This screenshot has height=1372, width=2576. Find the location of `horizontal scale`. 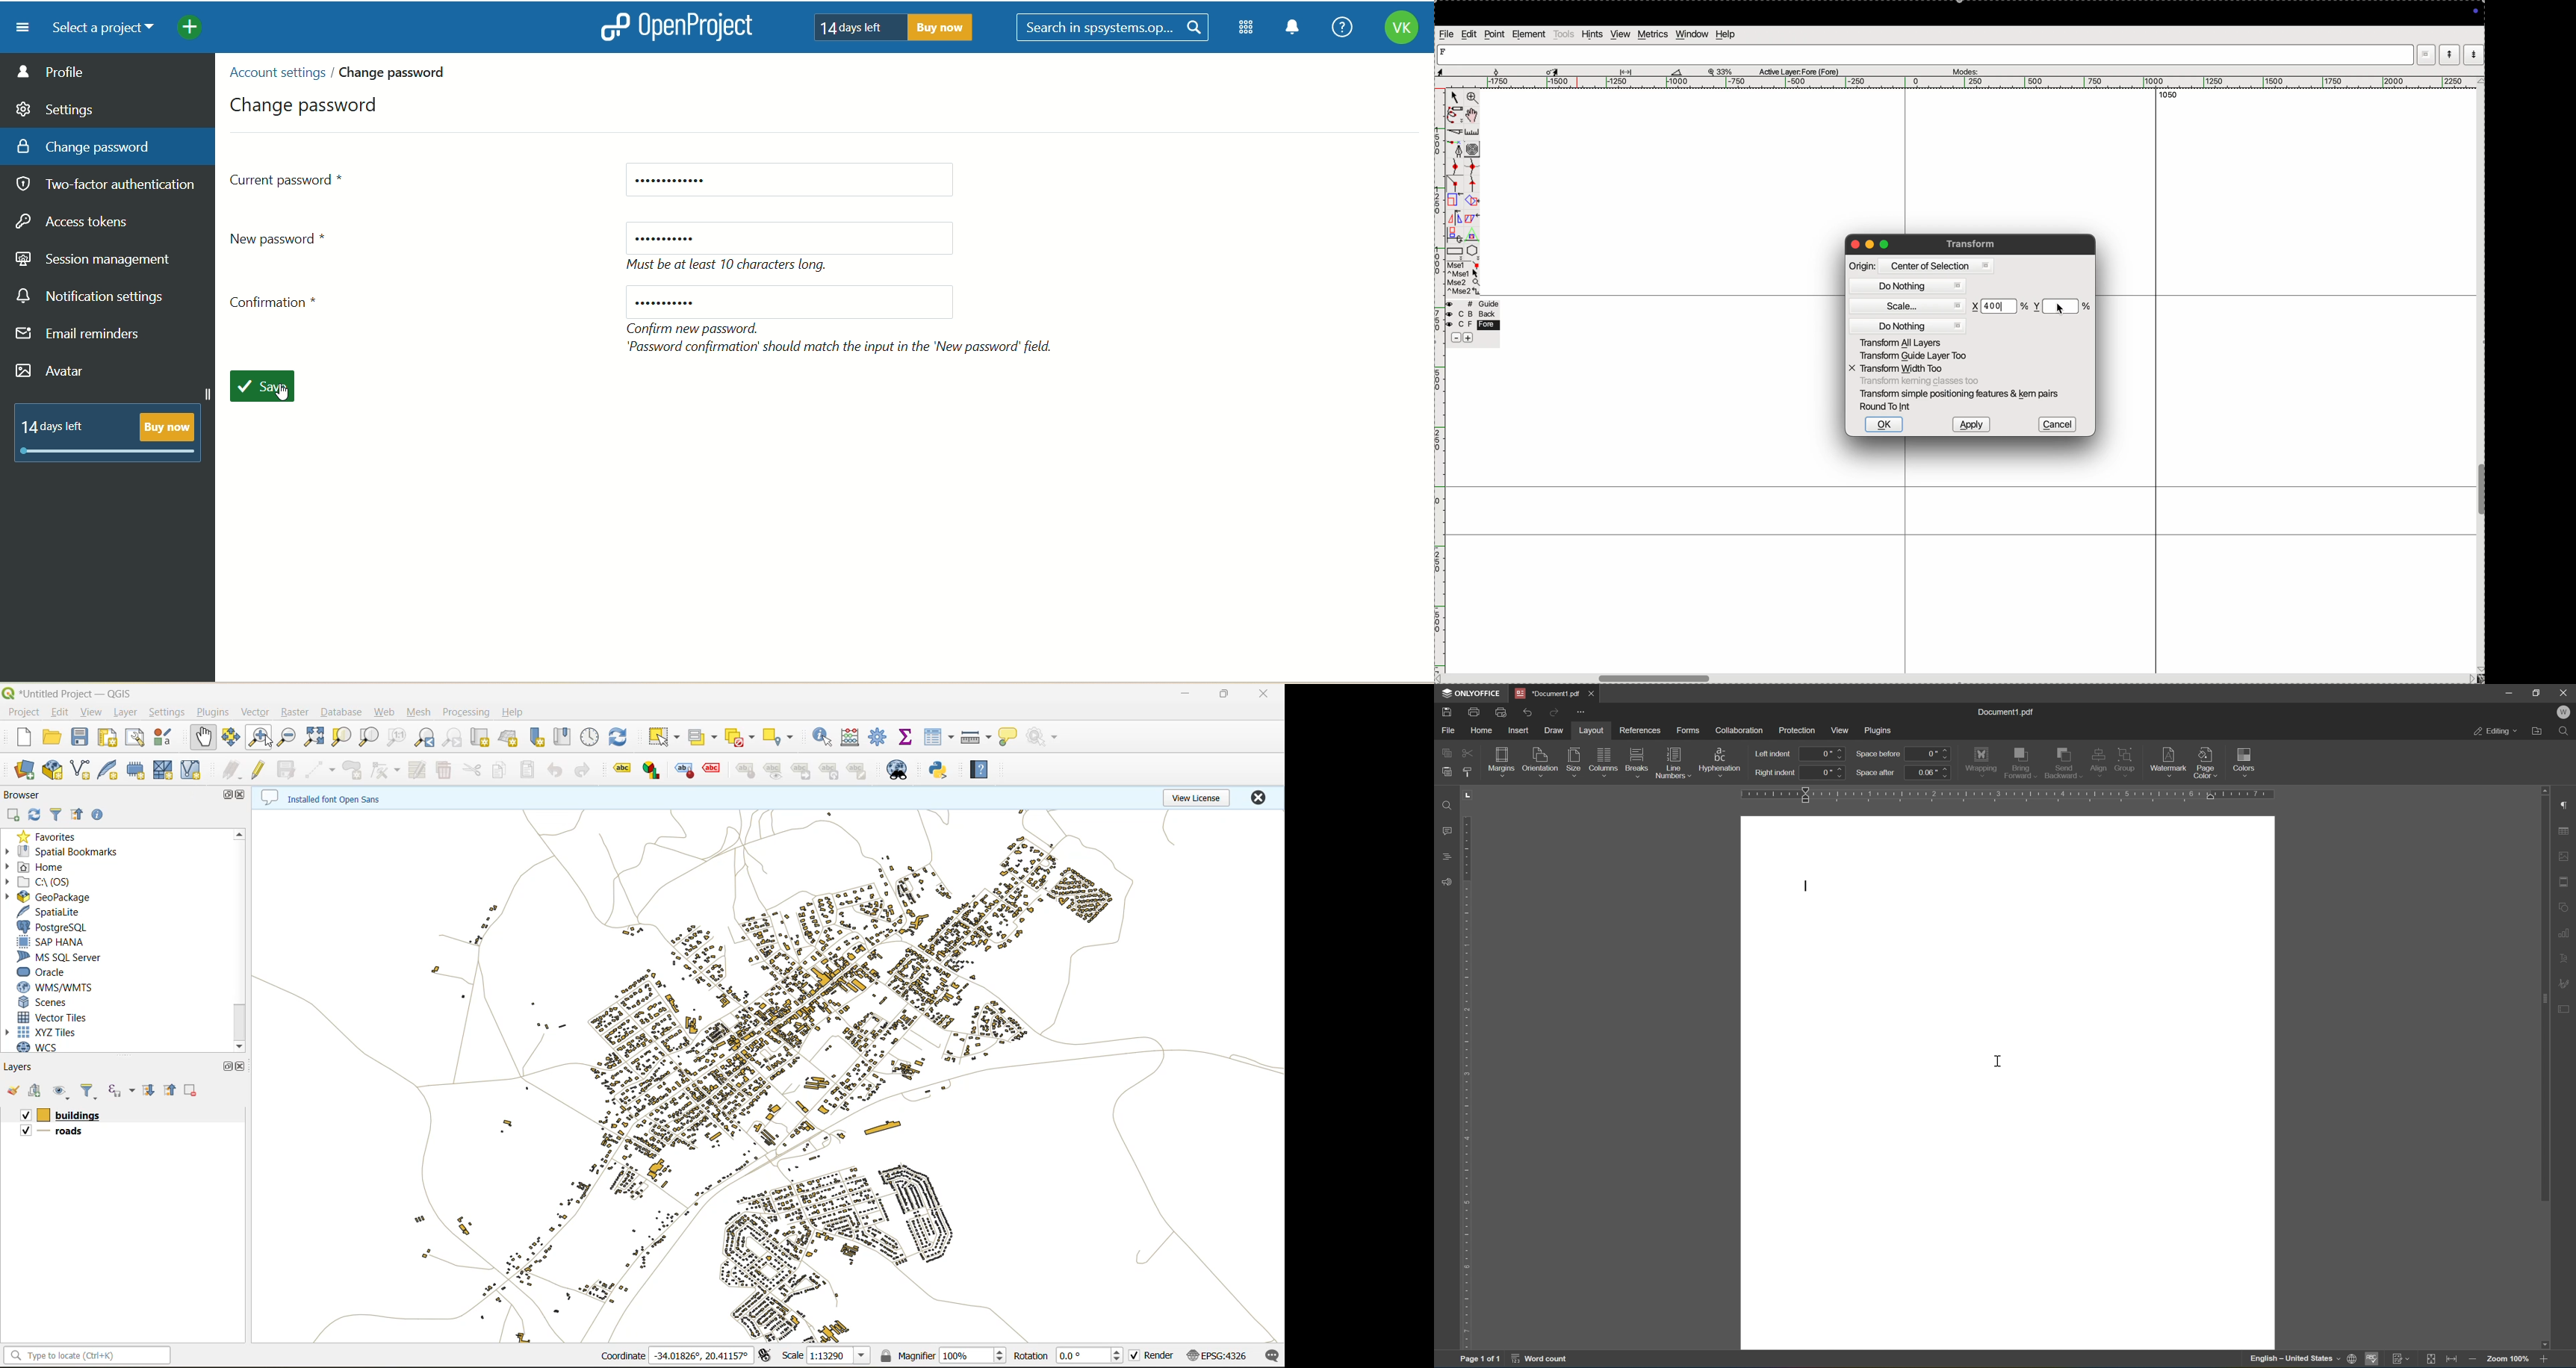

horizontal scale is located at coordinates (1954, 83).